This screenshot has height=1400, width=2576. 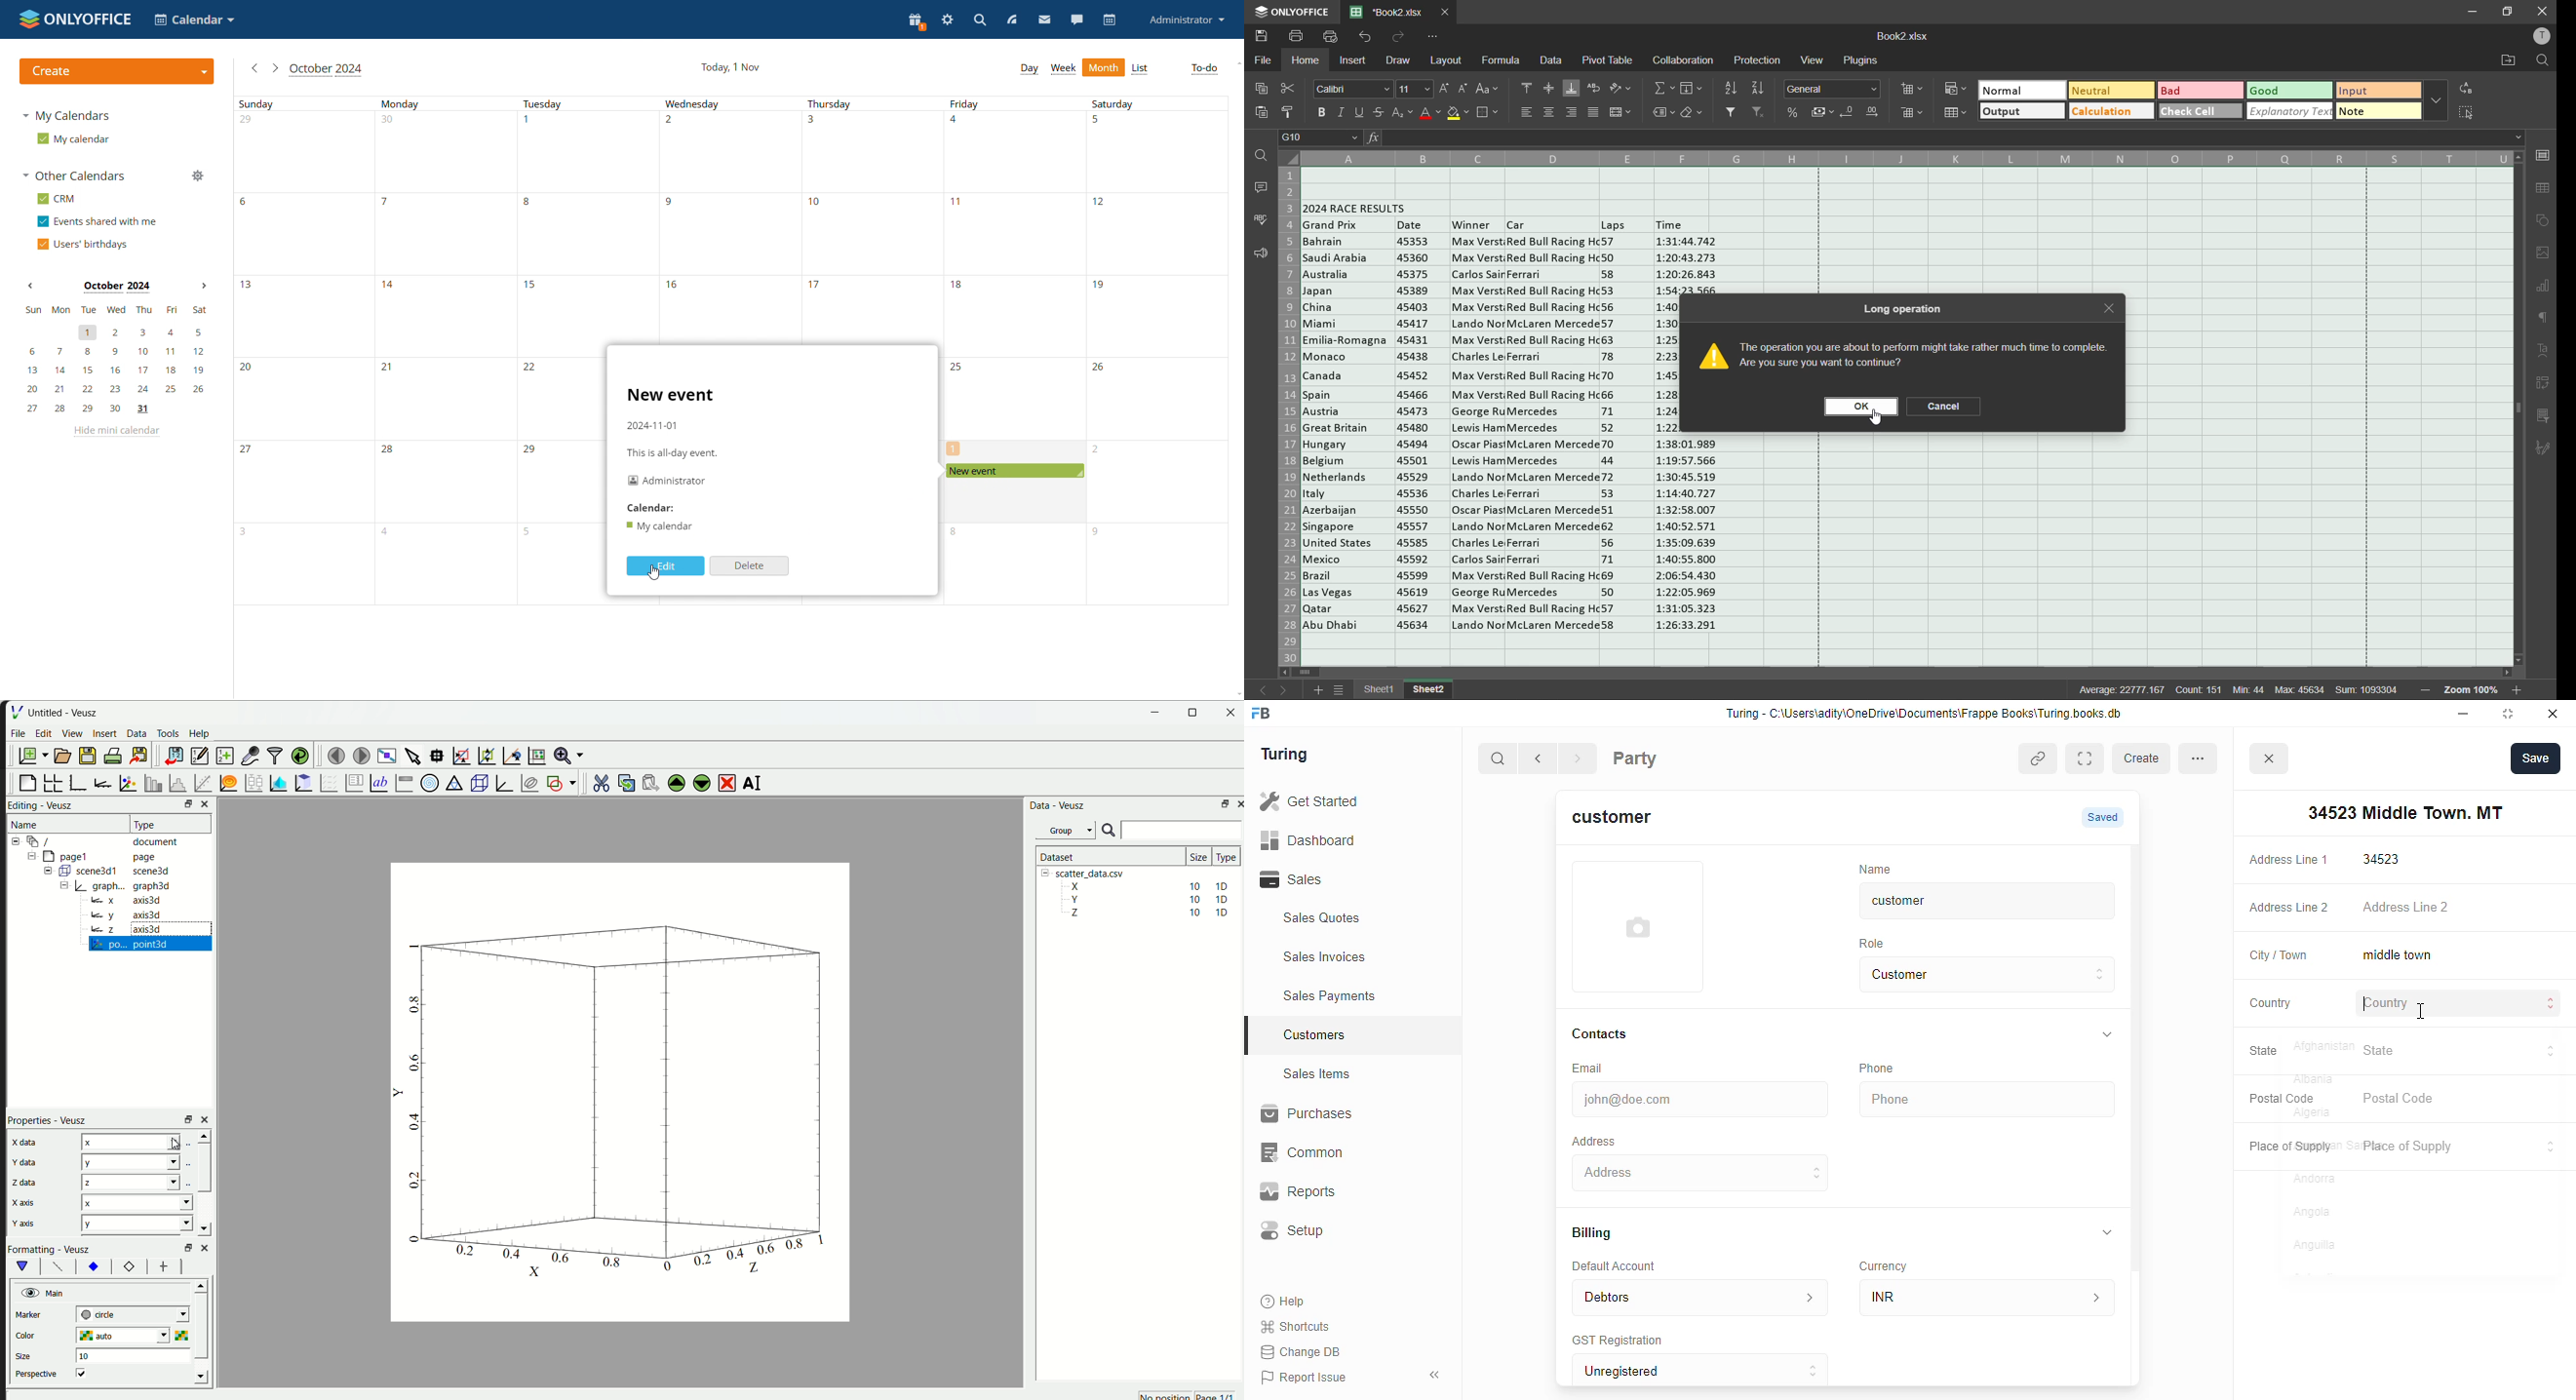 What do you see at coordinates (1623, 820) in the screenshot?
I see `customer` at bounding box center [1623, 820].